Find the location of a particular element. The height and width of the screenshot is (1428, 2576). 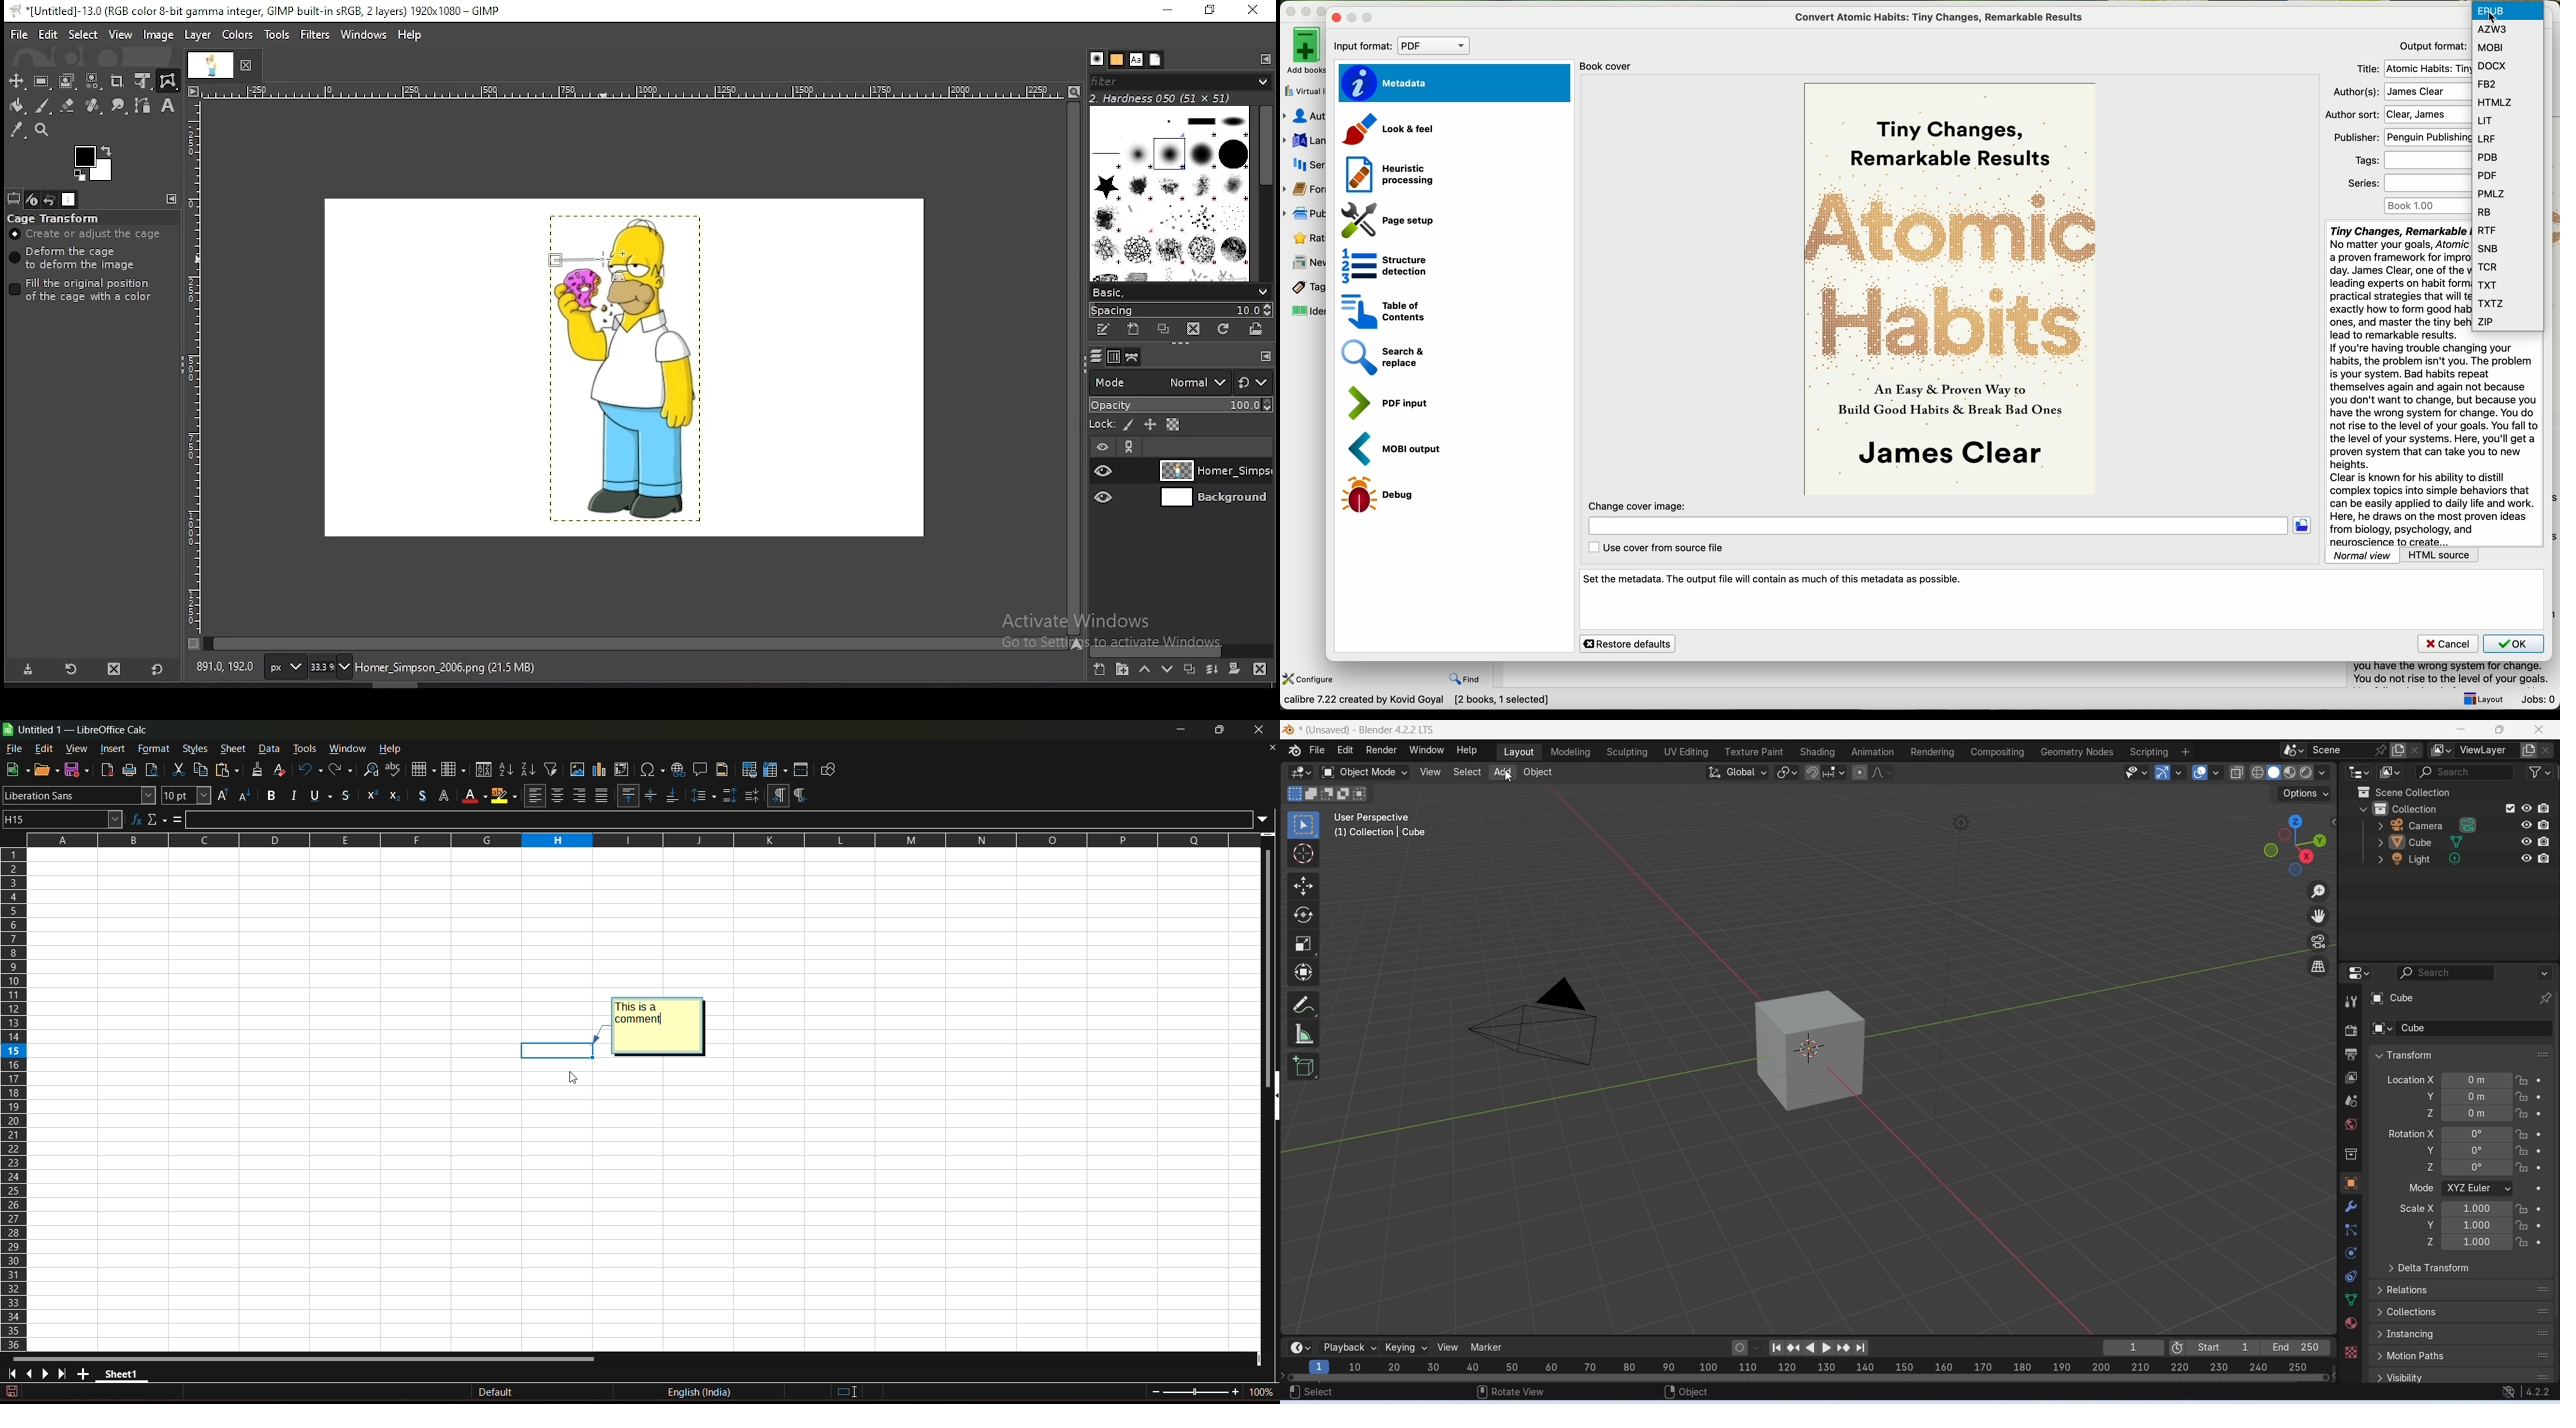

unmerge cells is located at coordinates (585, 795).